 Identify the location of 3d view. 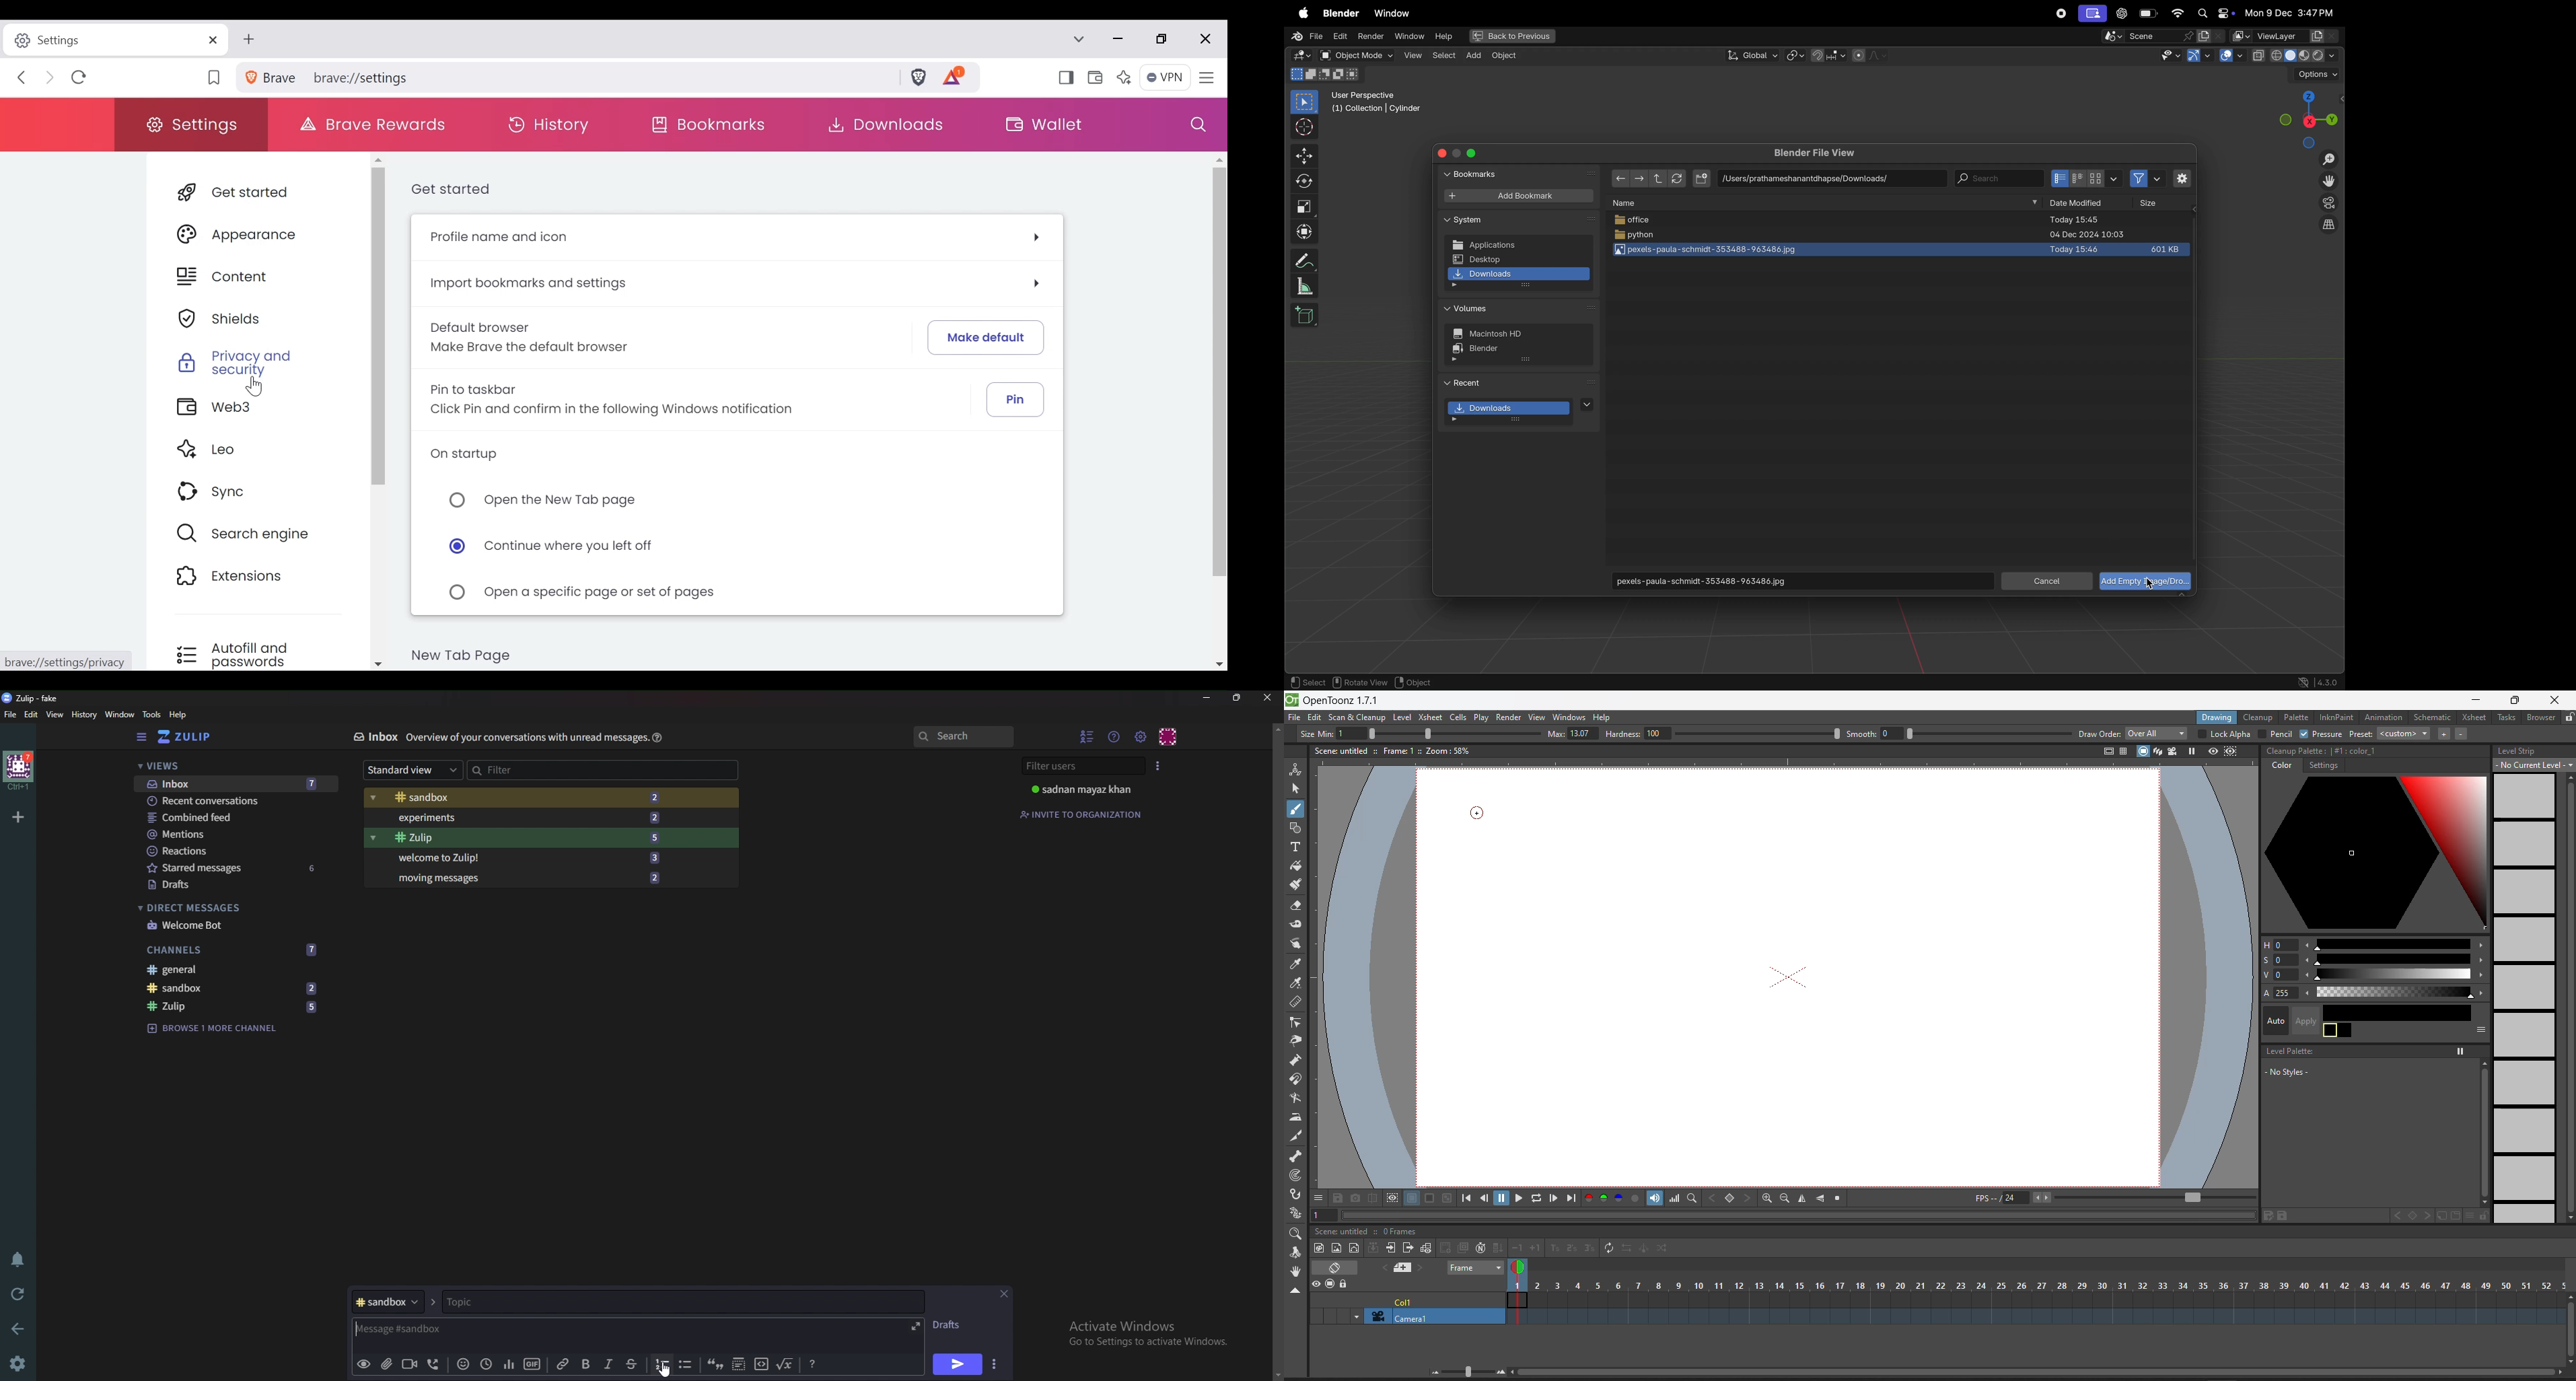
(2157, 750).